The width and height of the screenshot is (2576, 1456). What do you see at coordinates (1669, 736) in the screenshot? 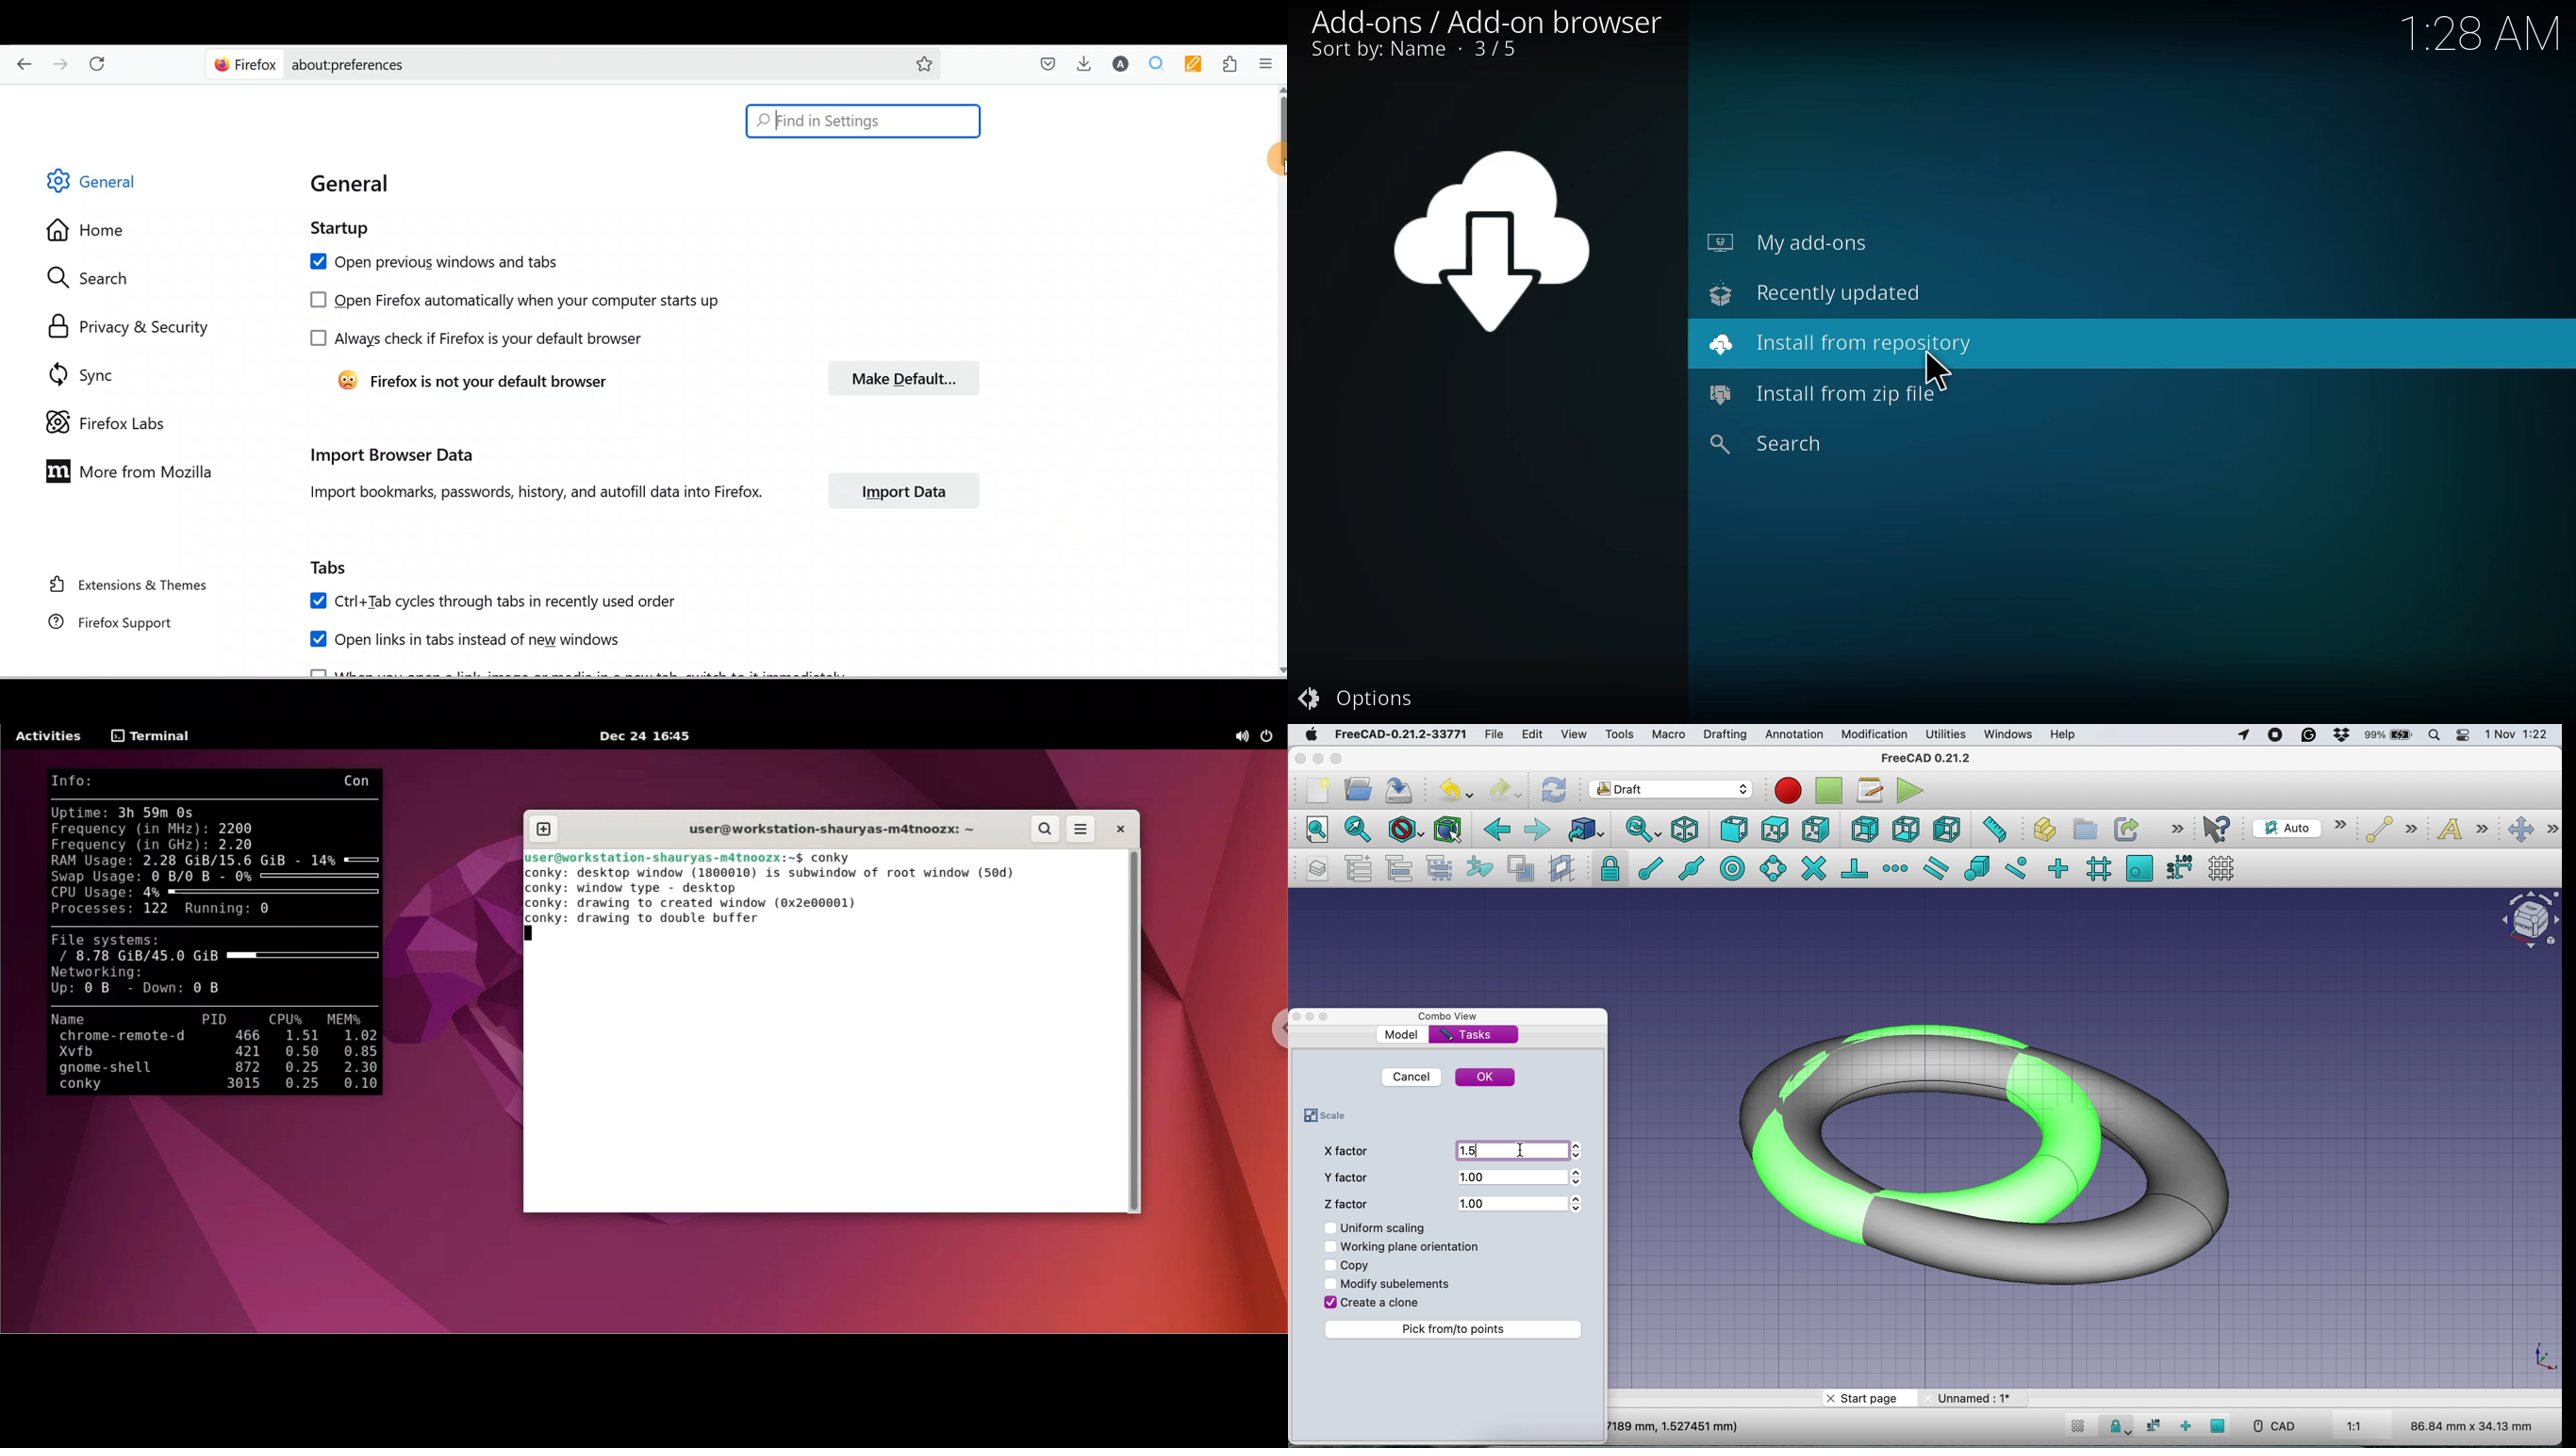
I see `macro` at bounding box center [1669, 736].